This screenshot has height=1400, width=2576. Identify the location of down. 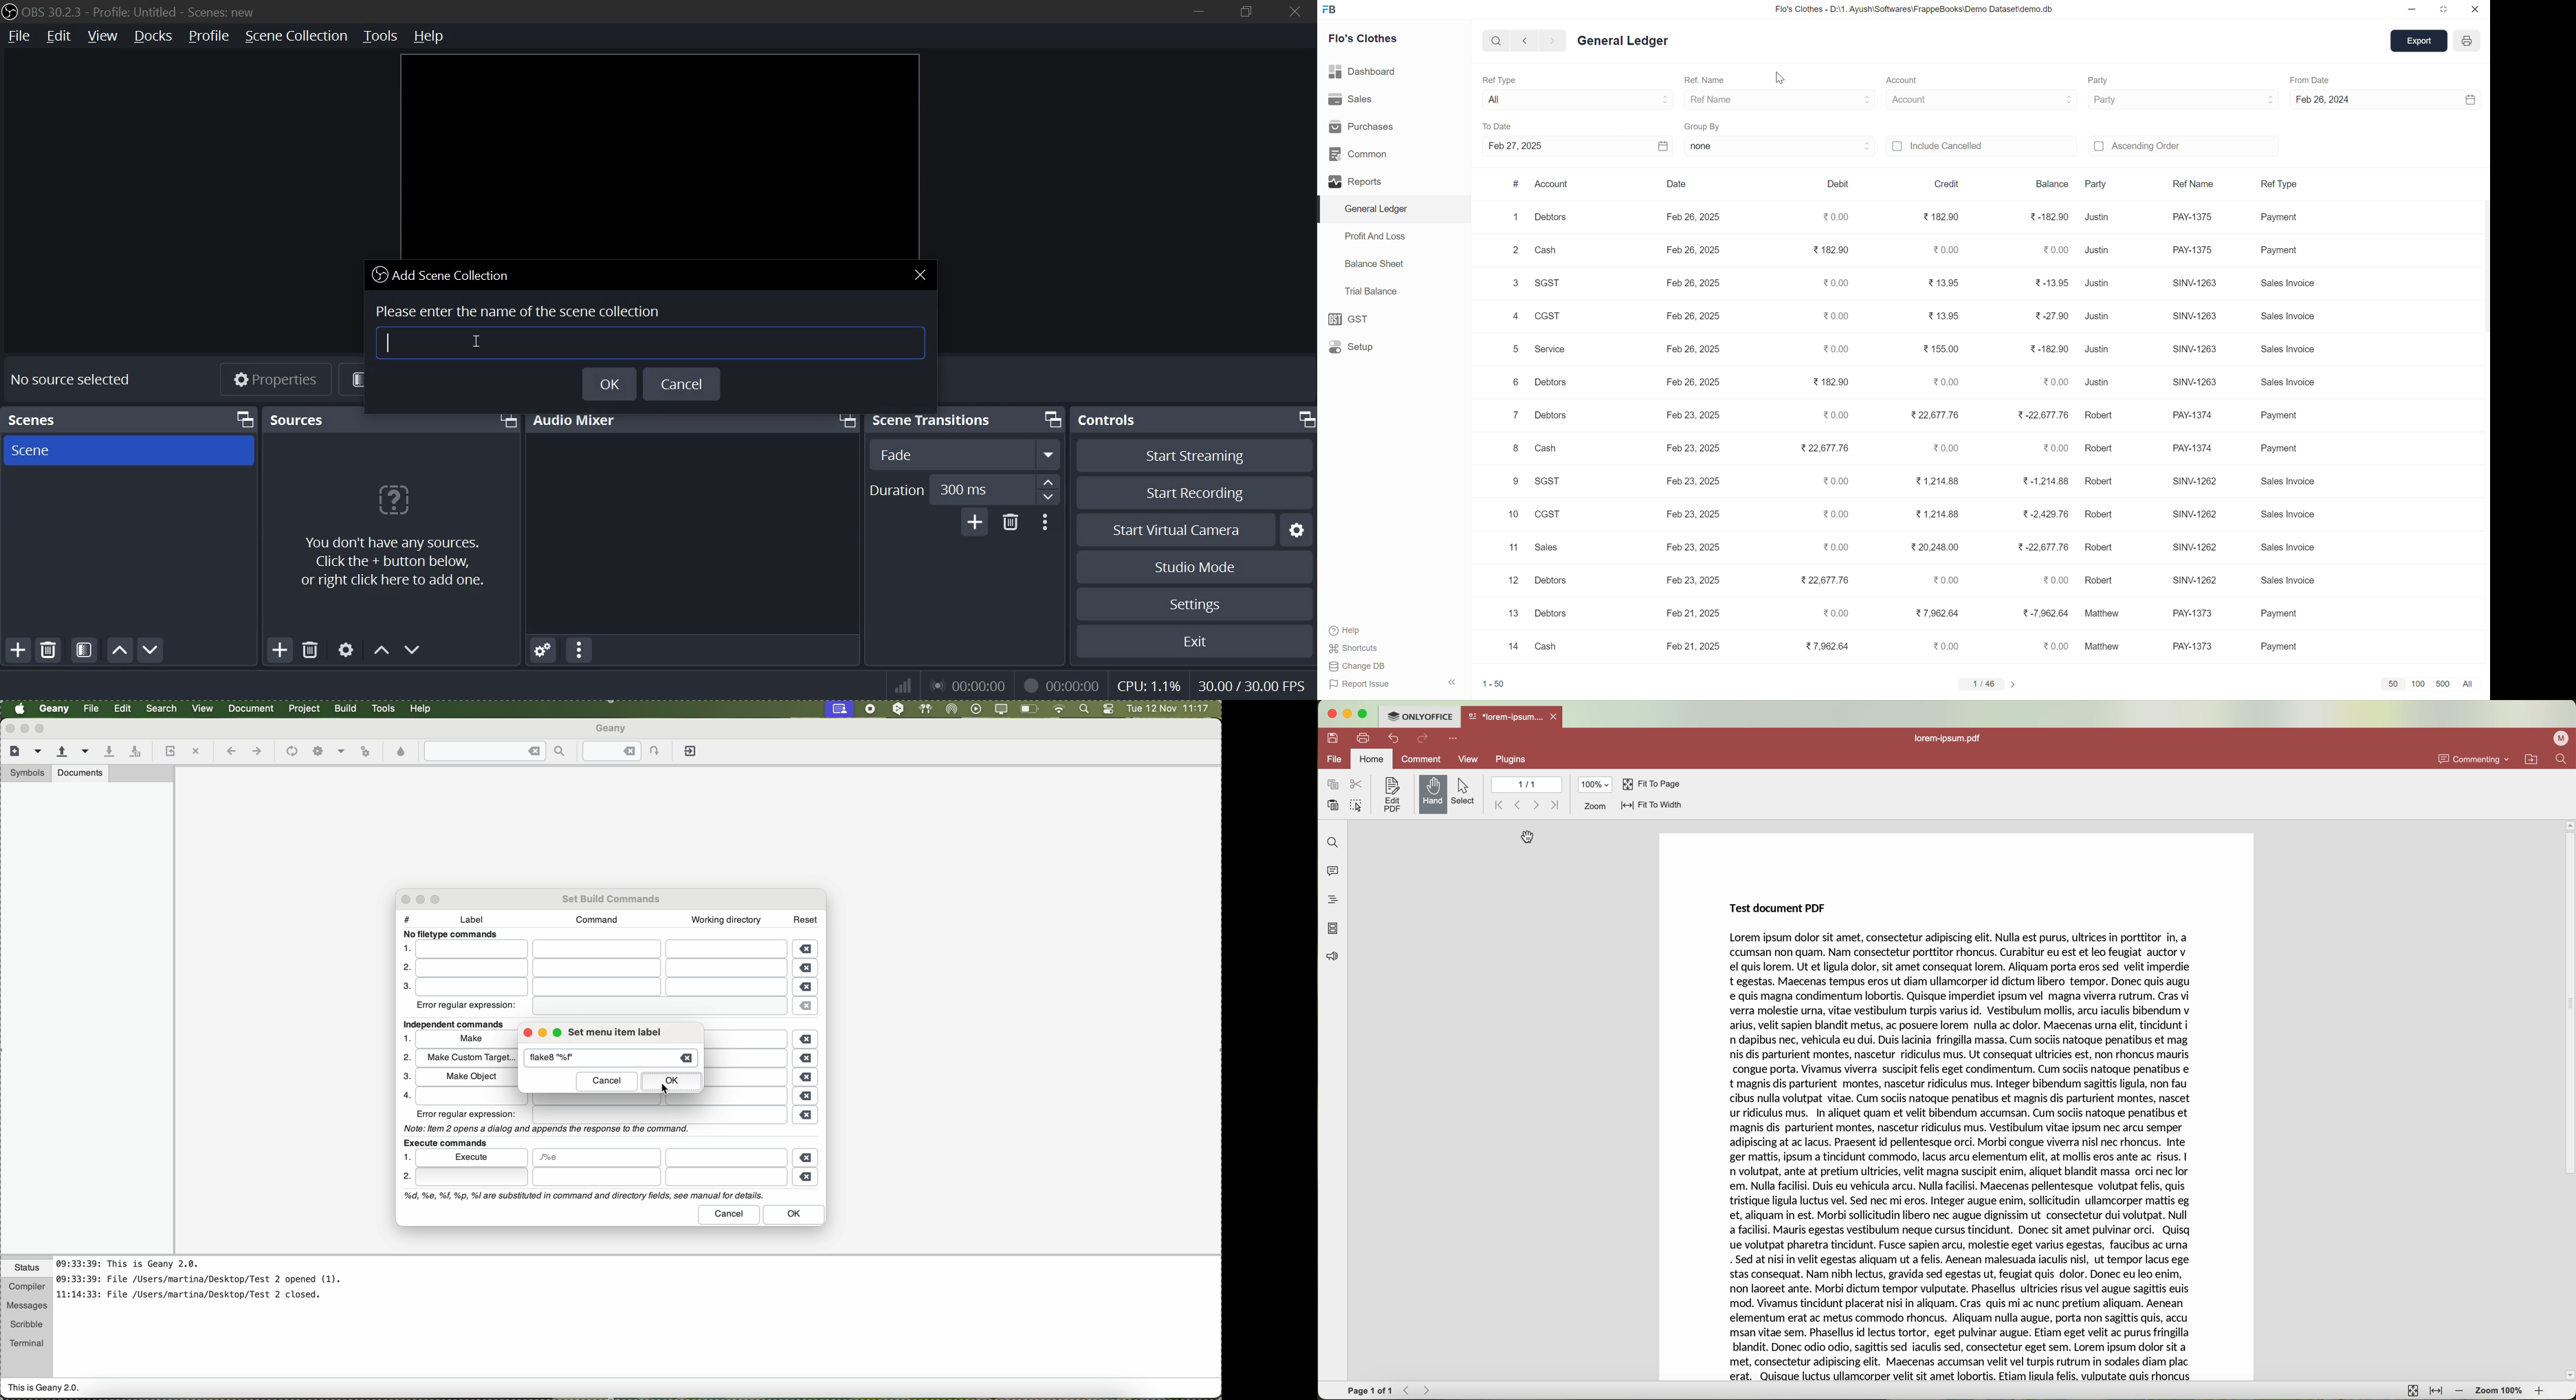
(1046, 496).